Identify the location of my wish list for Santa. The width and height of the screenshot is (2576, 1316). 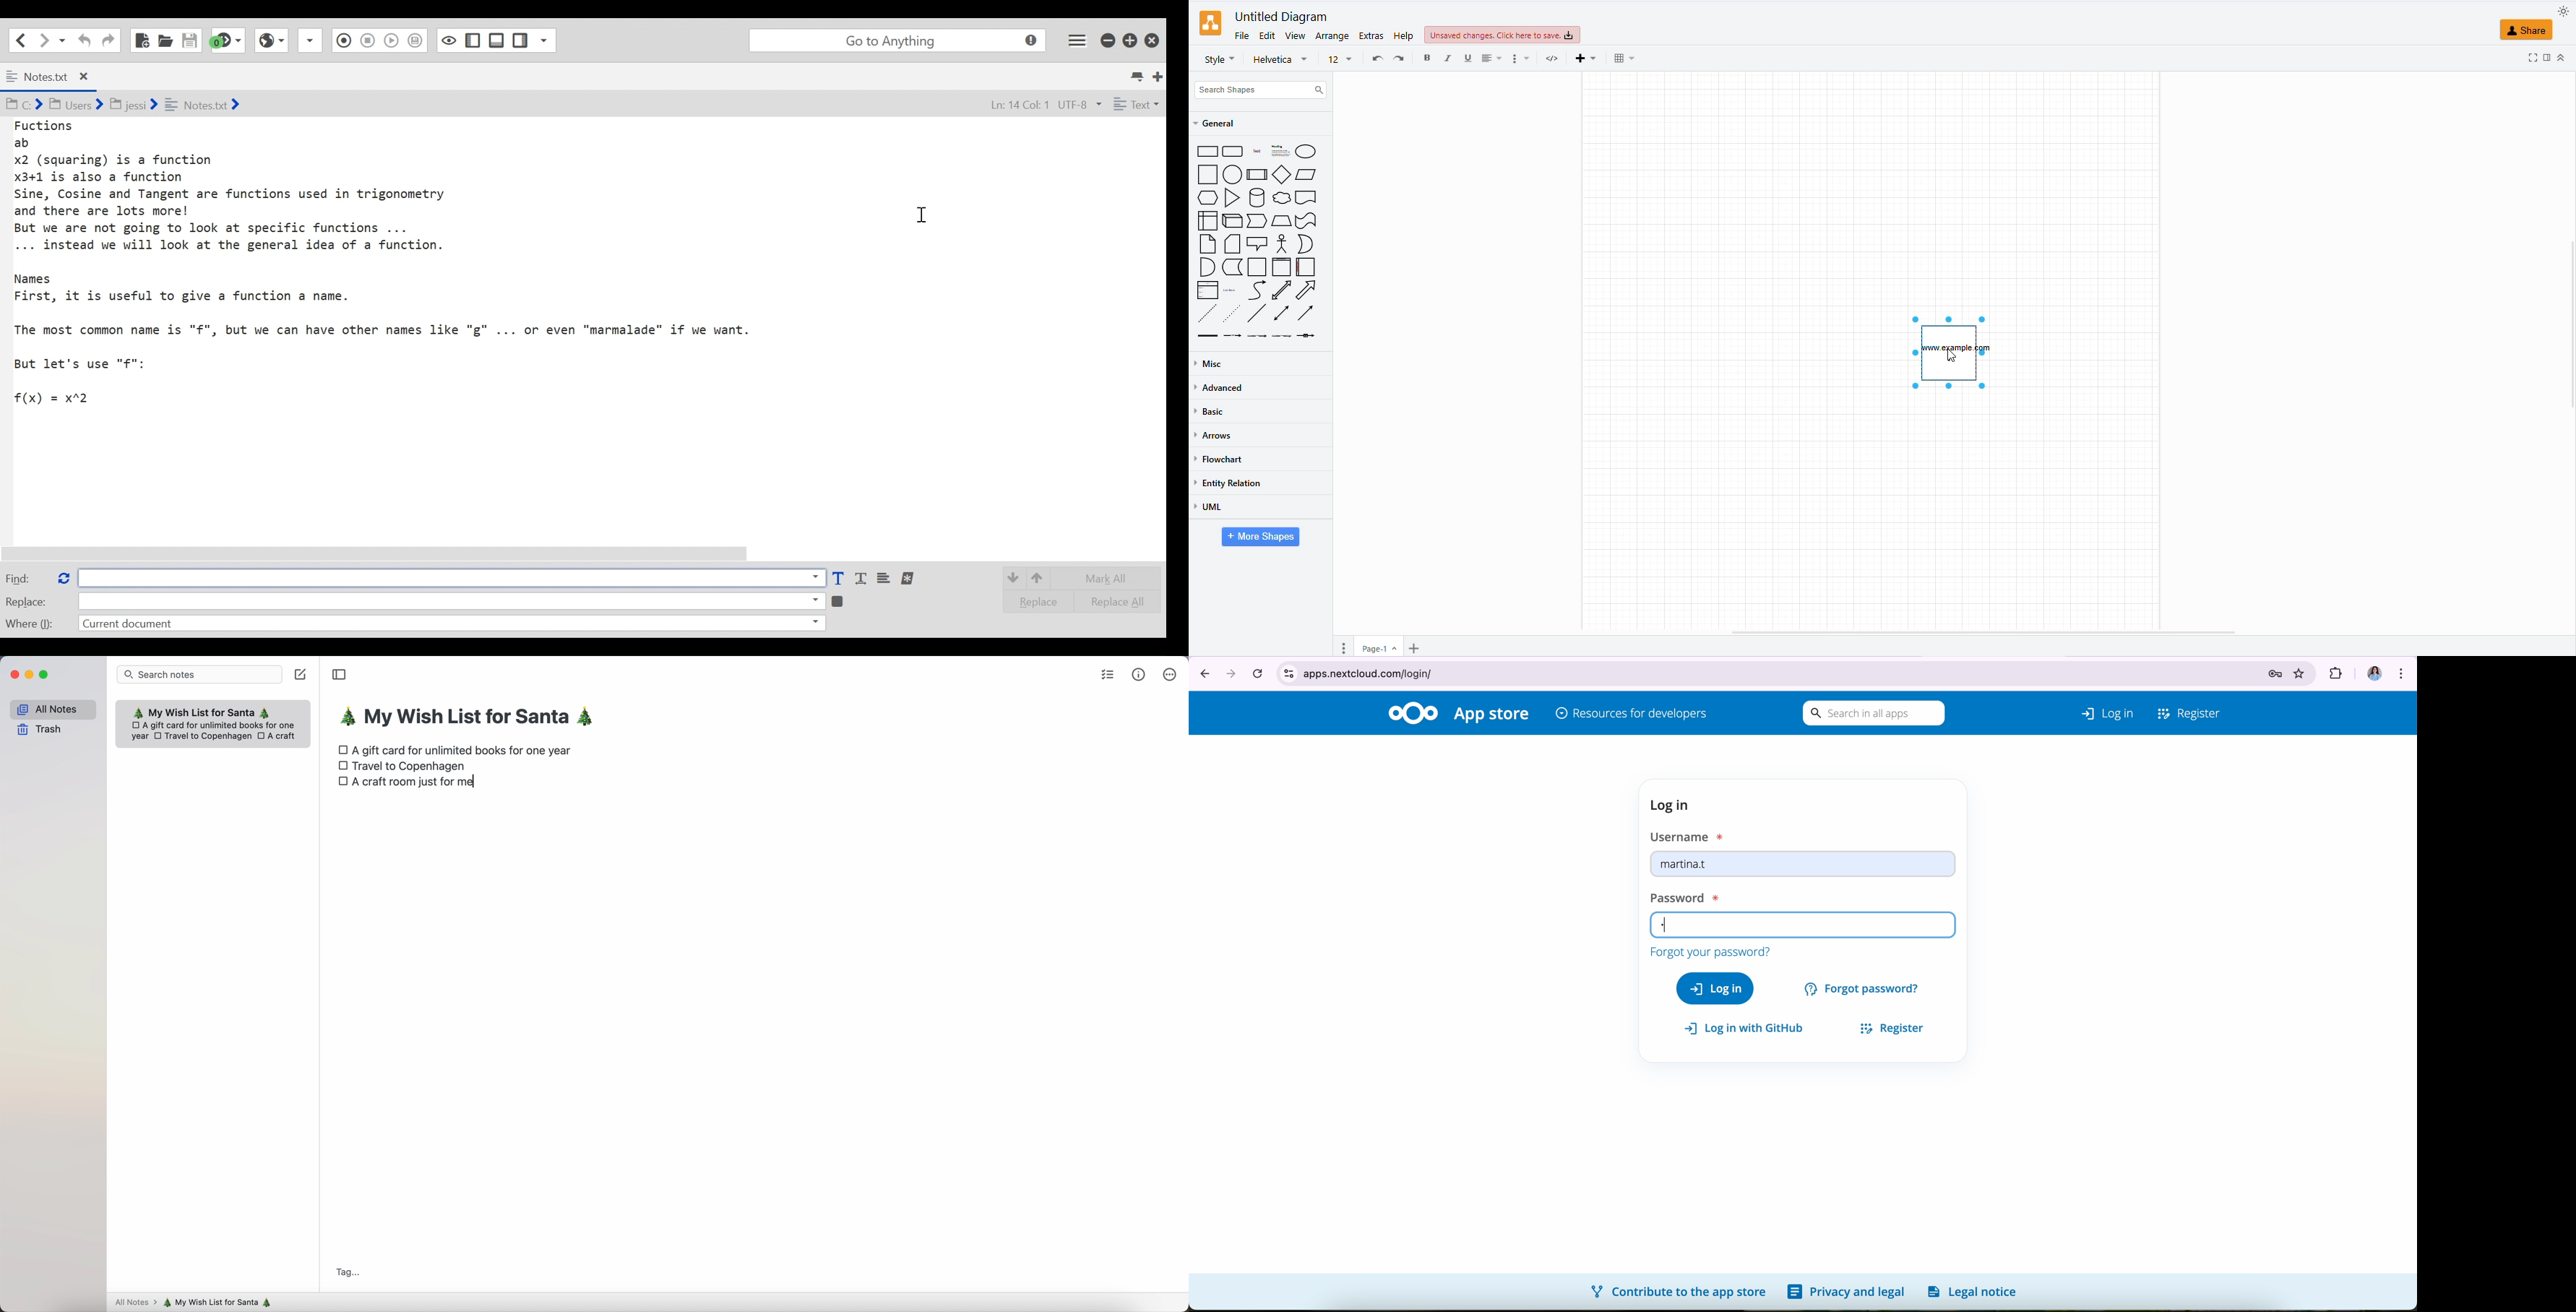
(472, 718).